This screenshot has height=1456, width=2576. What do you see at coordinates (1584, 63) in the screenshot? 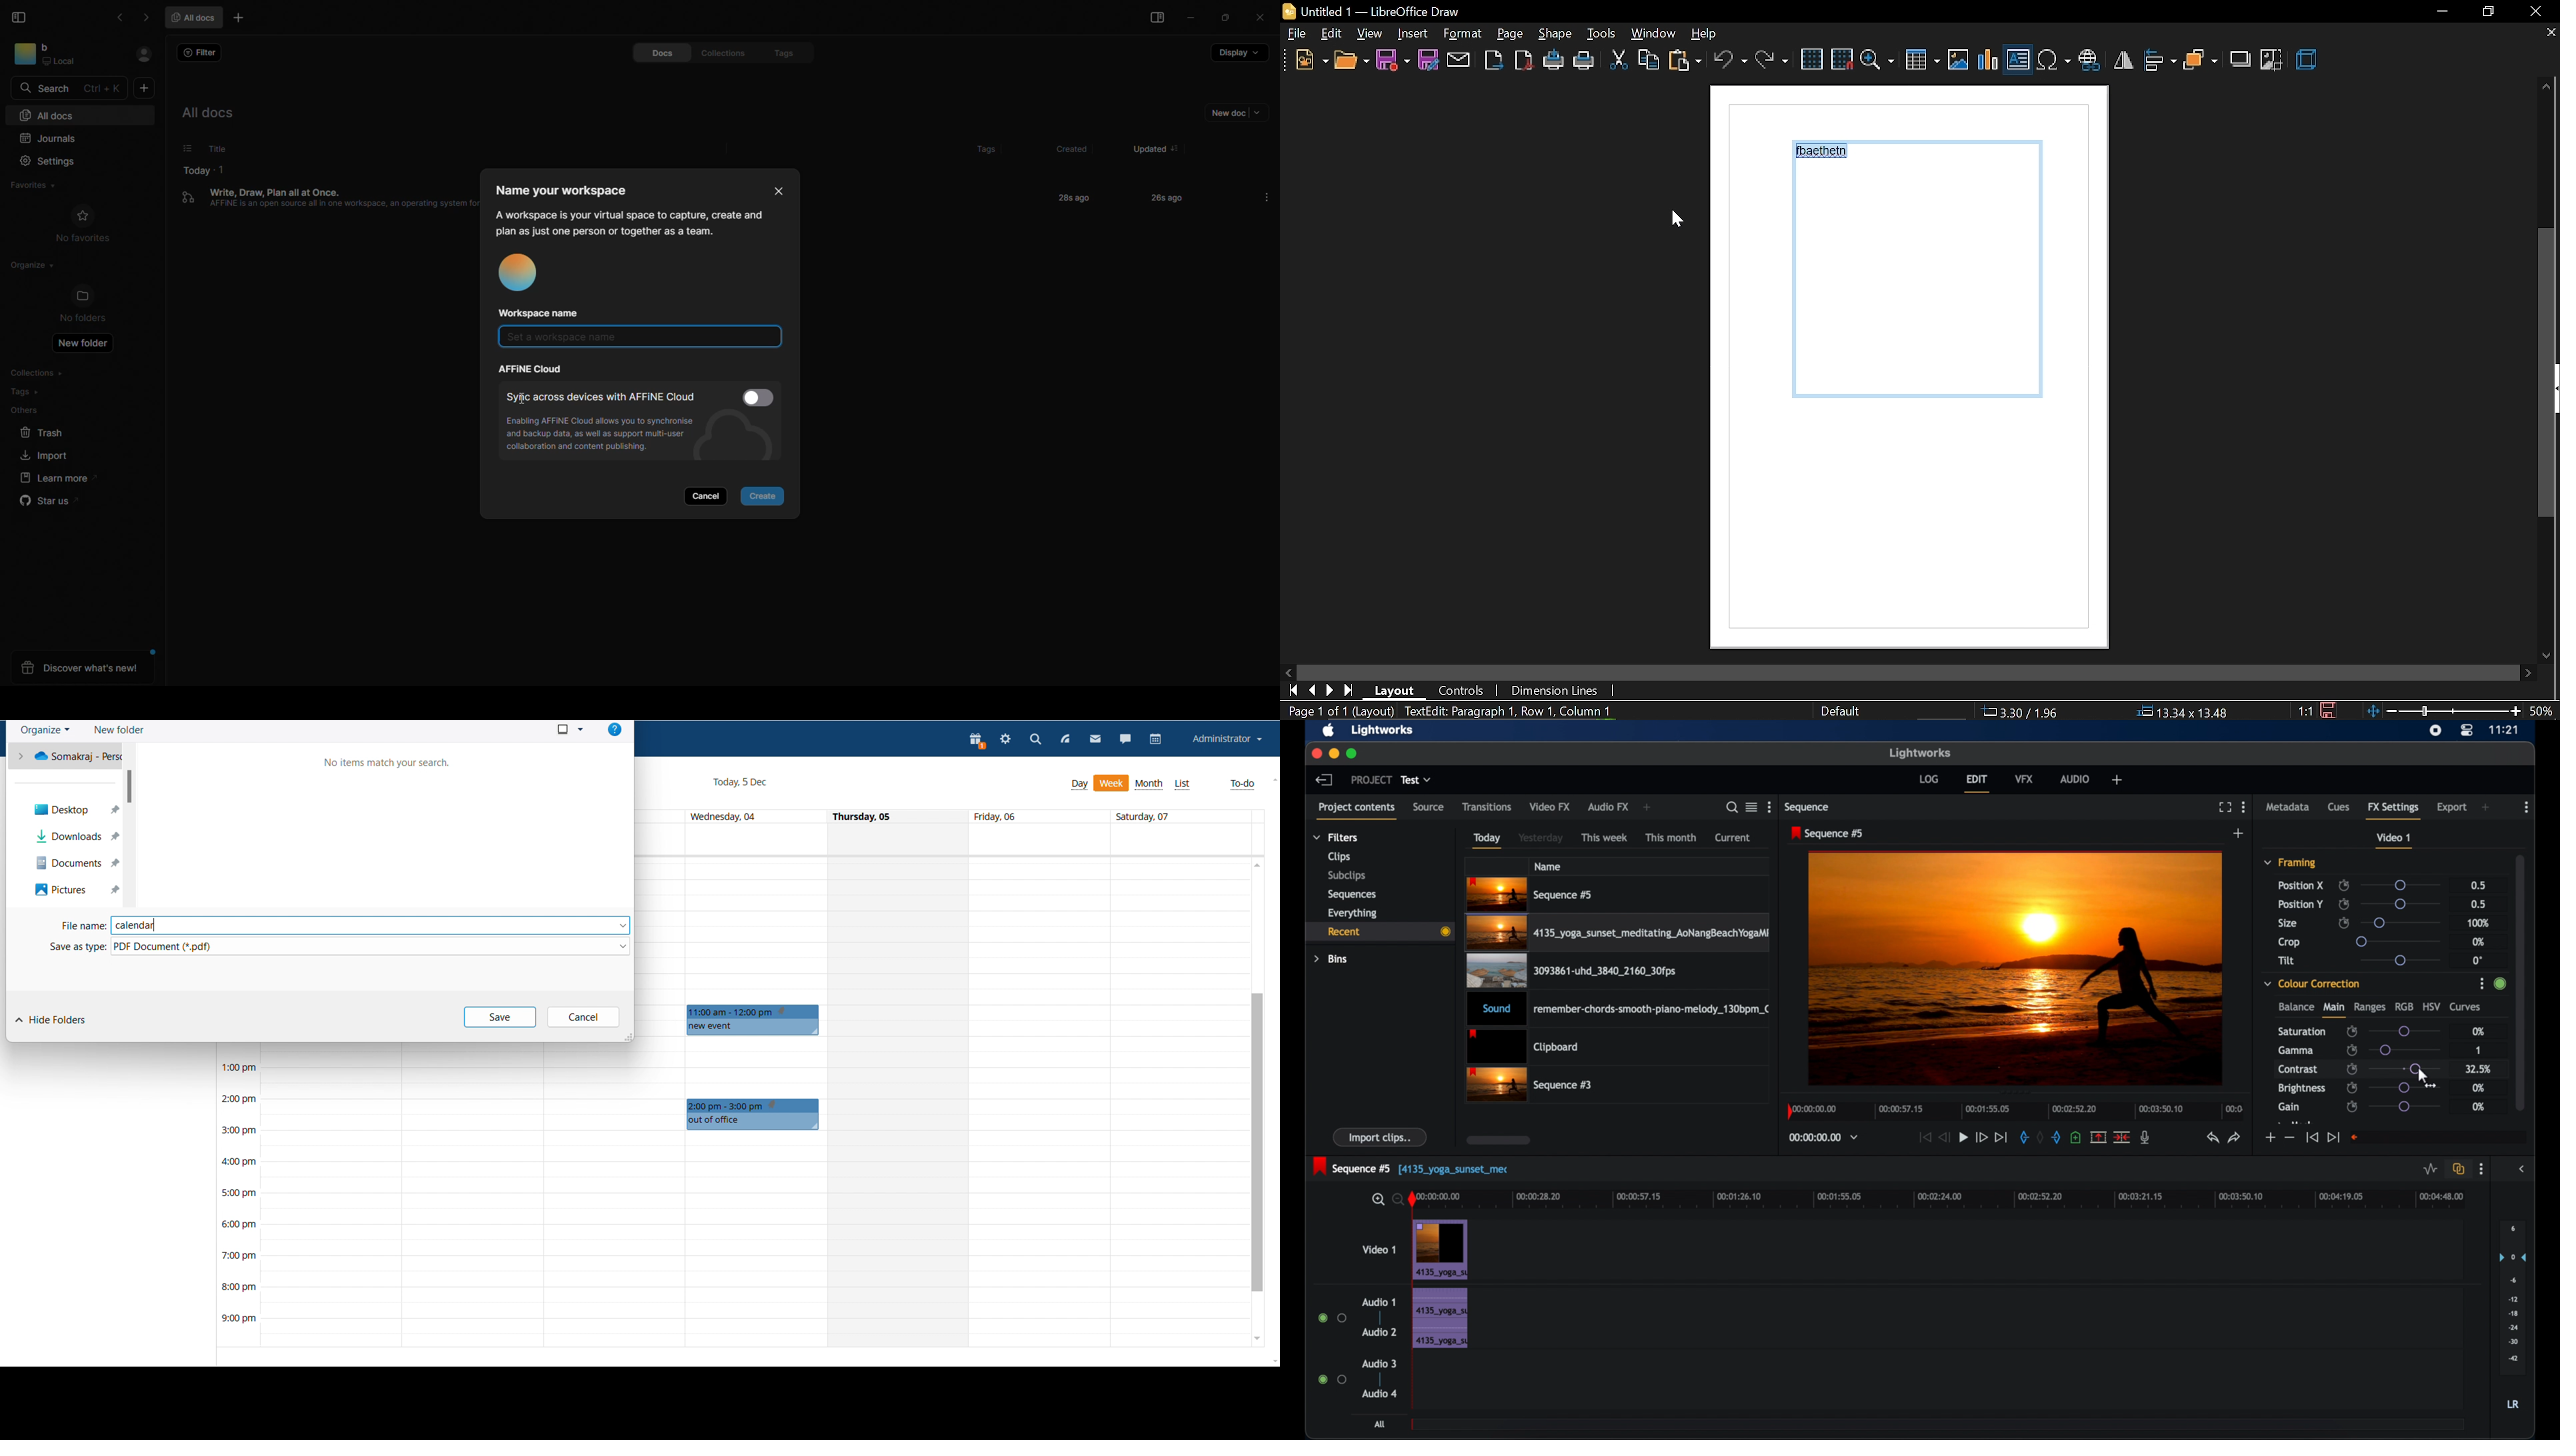
I see `print` at bounding box center [1584, 63].